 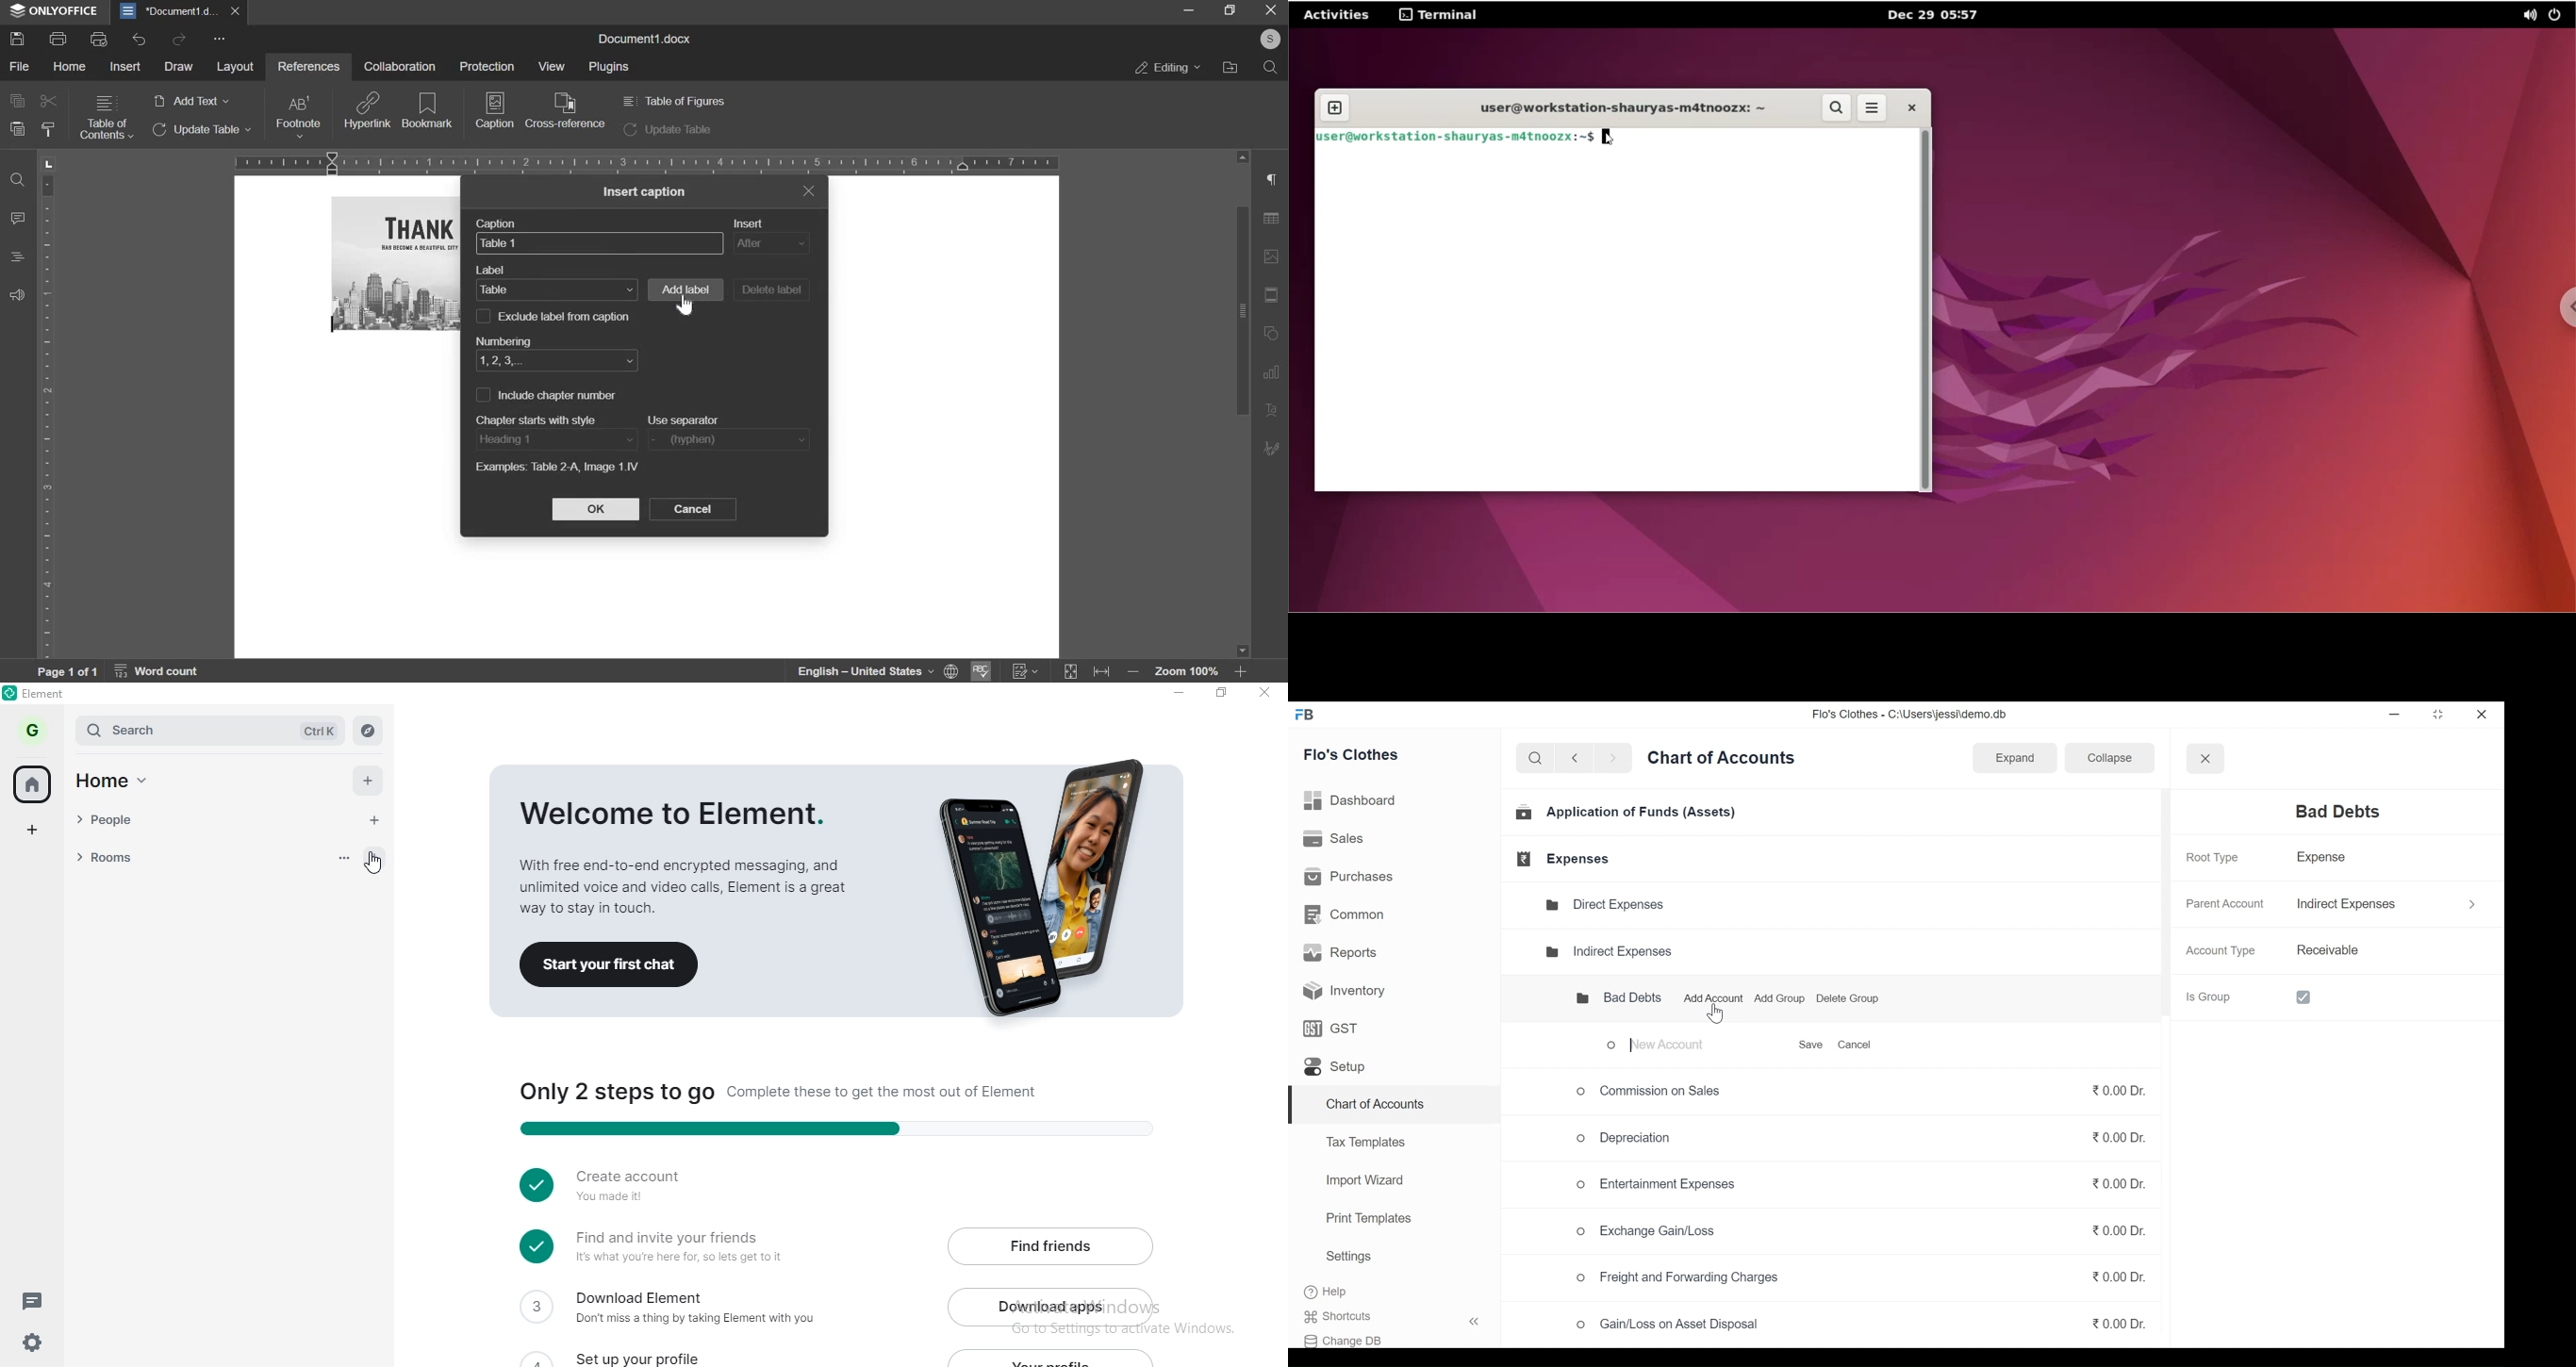 What do you see at coordinates (1715, 1012) in the screenshot?
I see `Cursor` at bounding box center [1715, 1012].